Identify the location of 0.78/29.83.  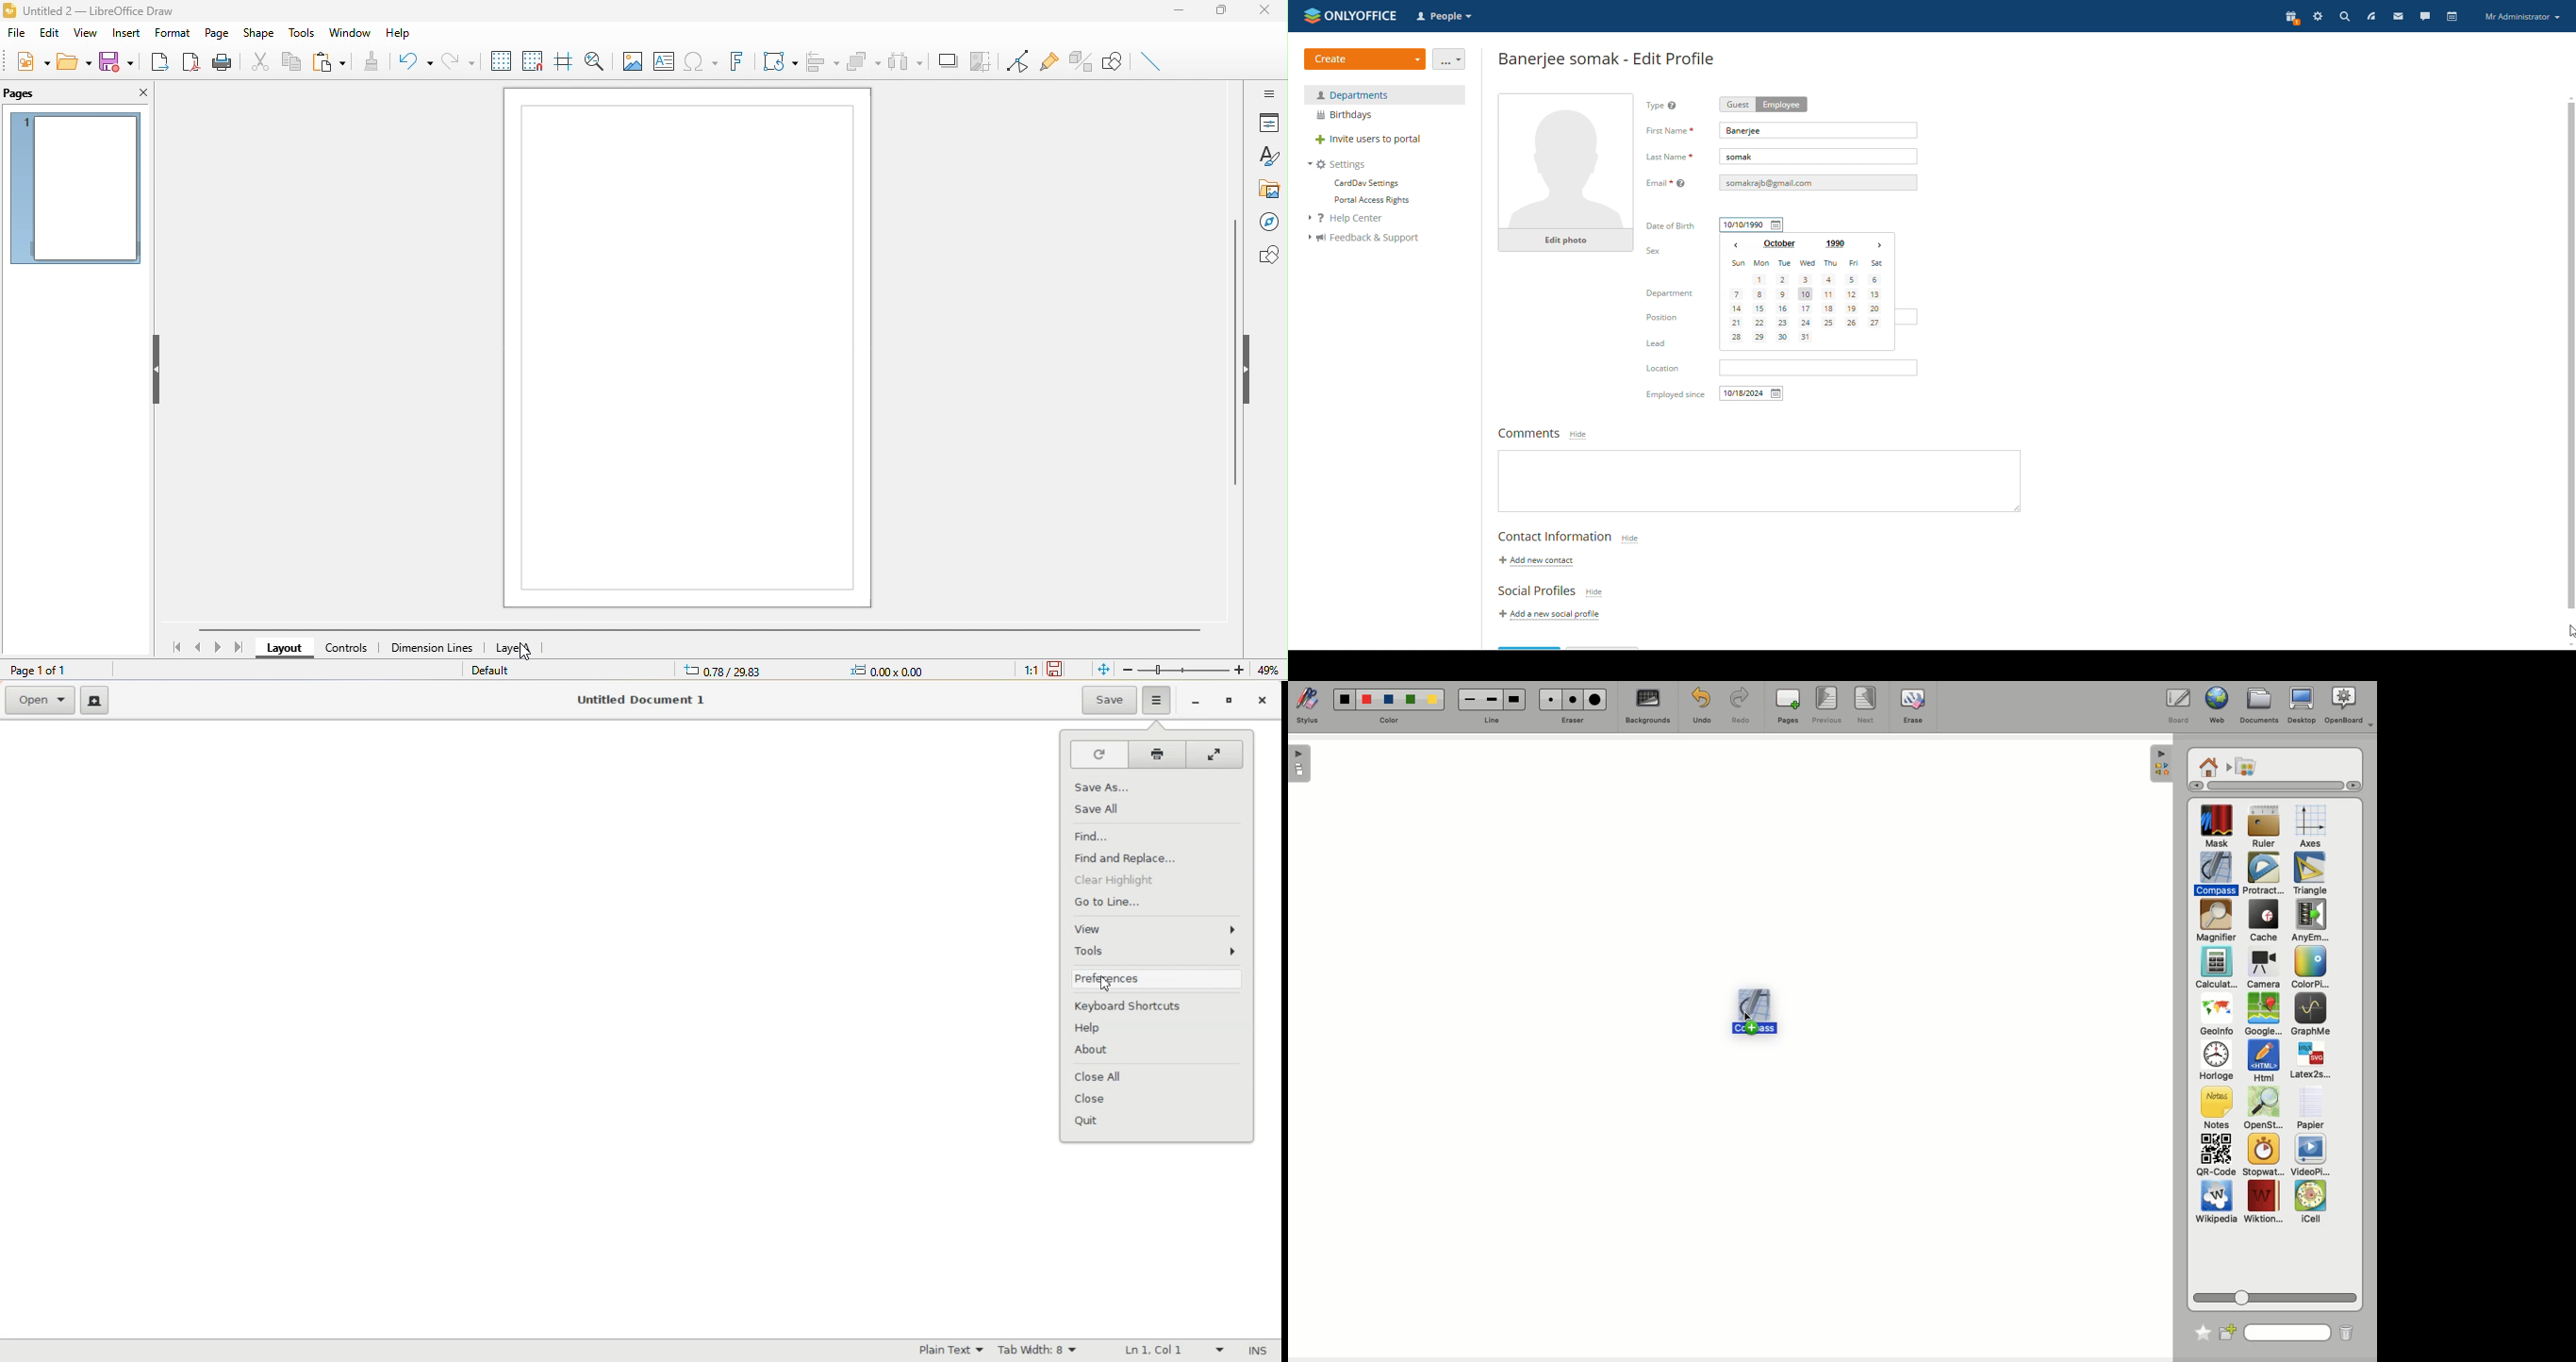
(719, 671).